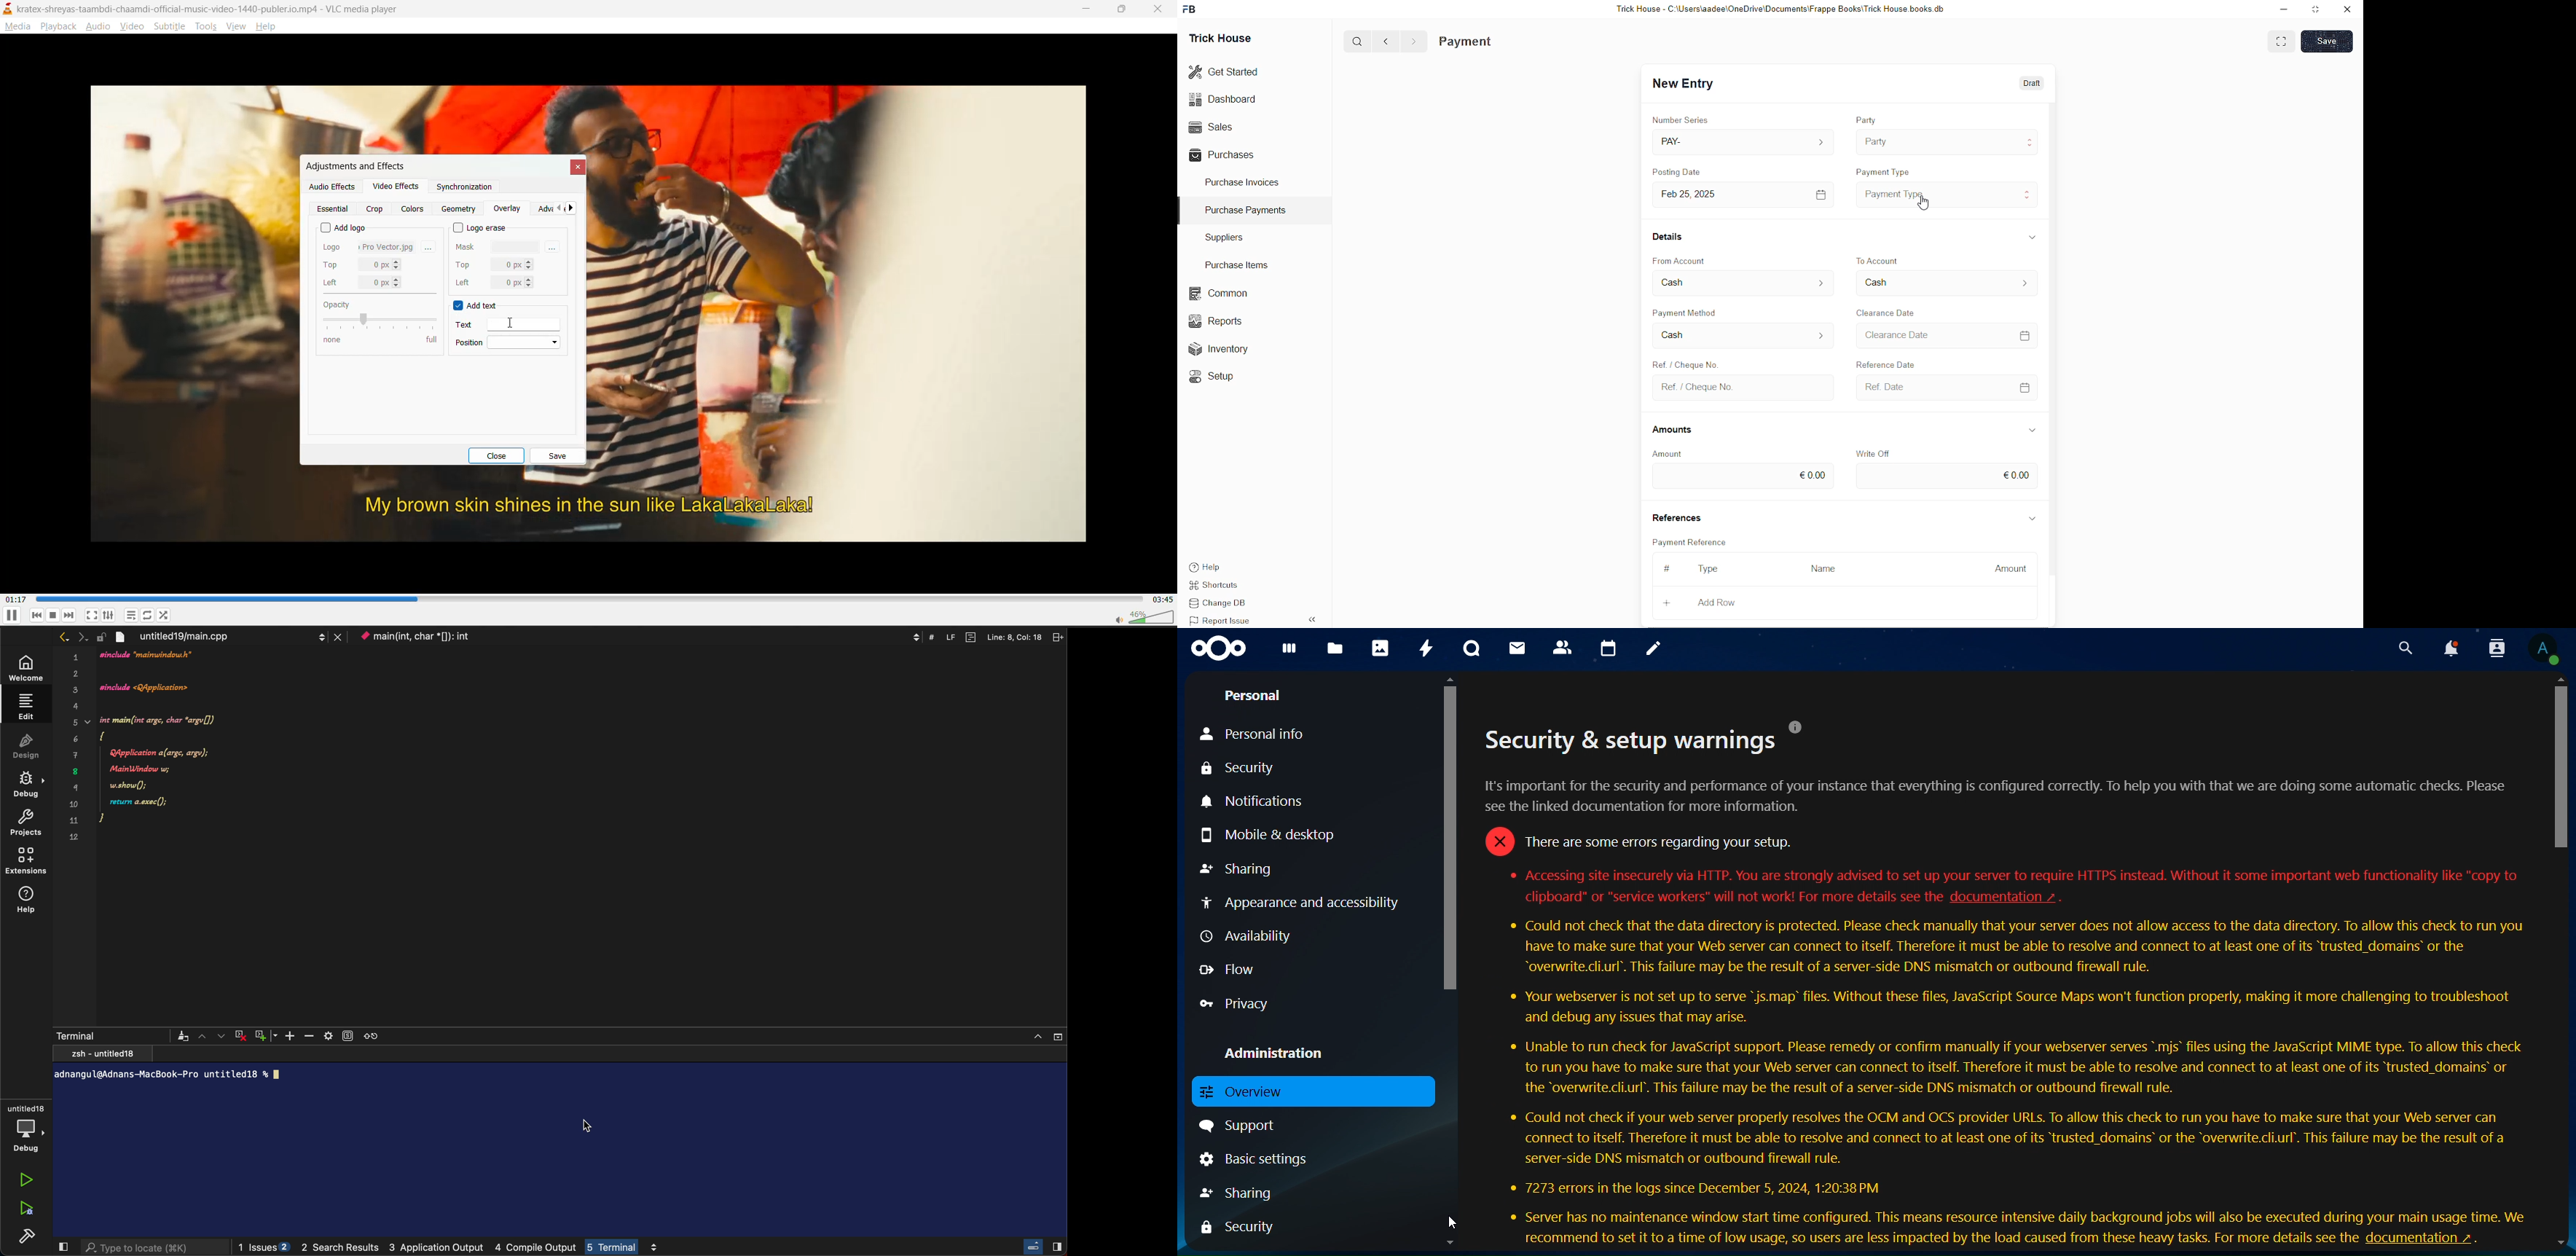 Image resolution: width=2576 pixels, height=1260 pixels. What do you see at coordinates (1822, 194) in the screenshot?
I see `[=]` at bounding box center [1822, 194].